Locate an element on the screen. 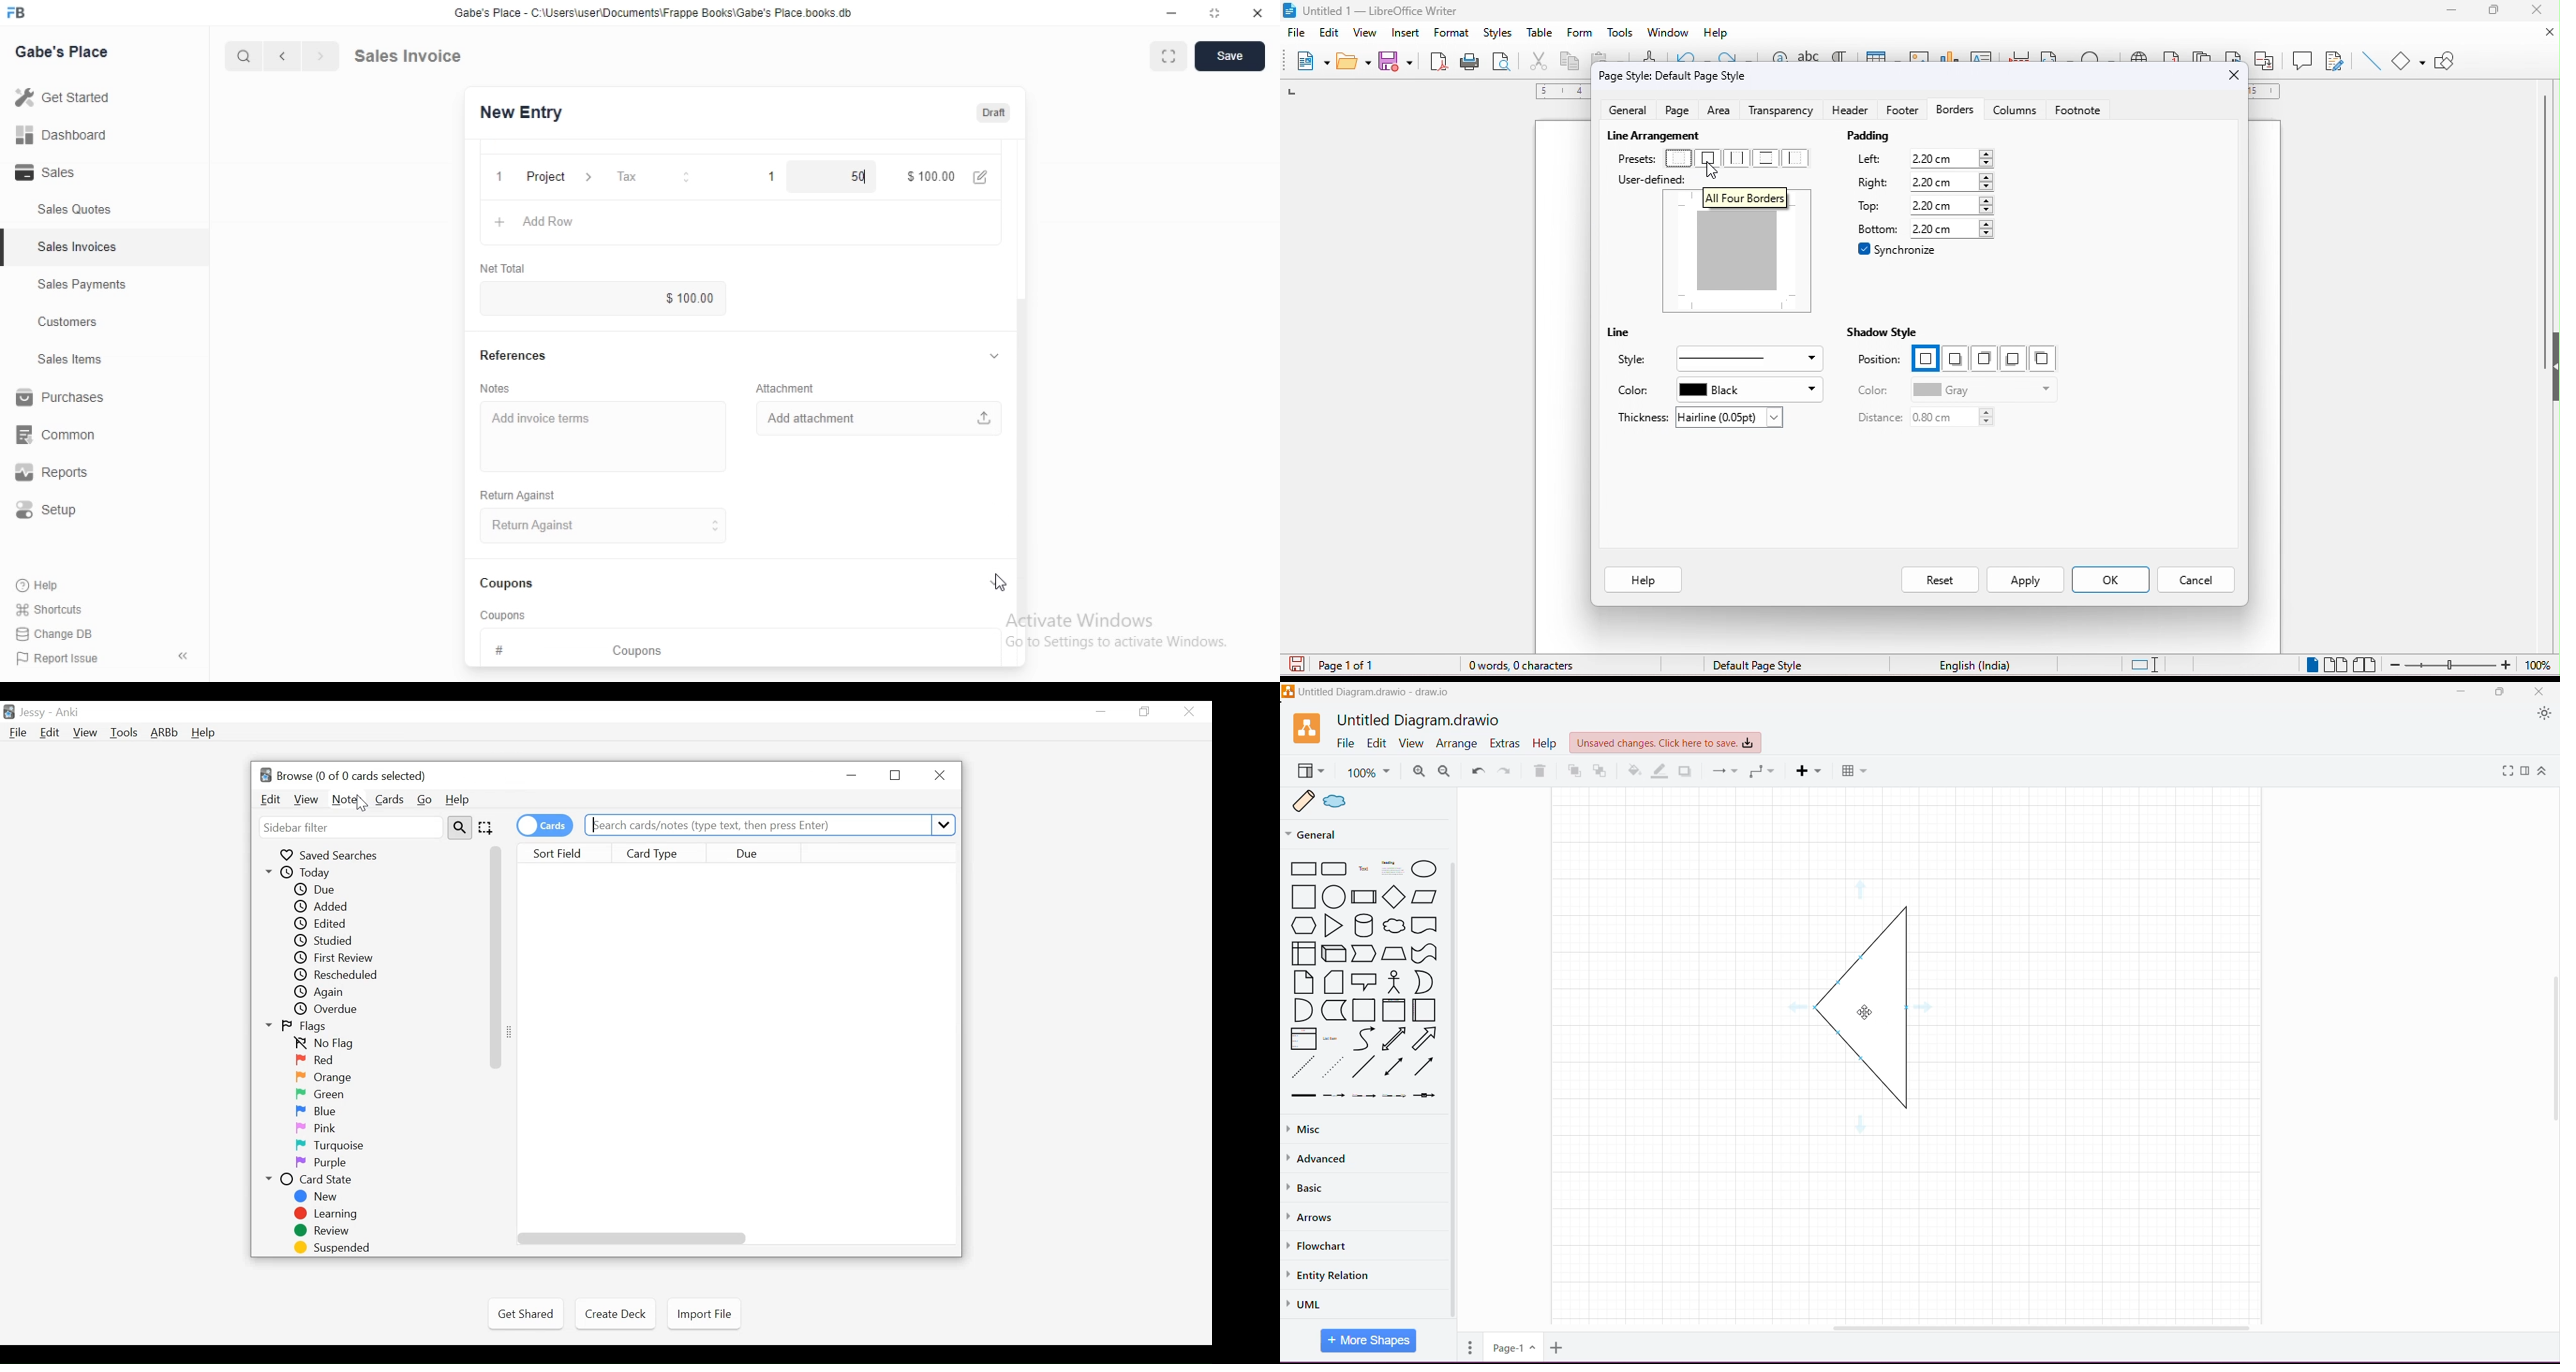 The image size is (2576, 1372). table is located at coordinates (1540, 35).